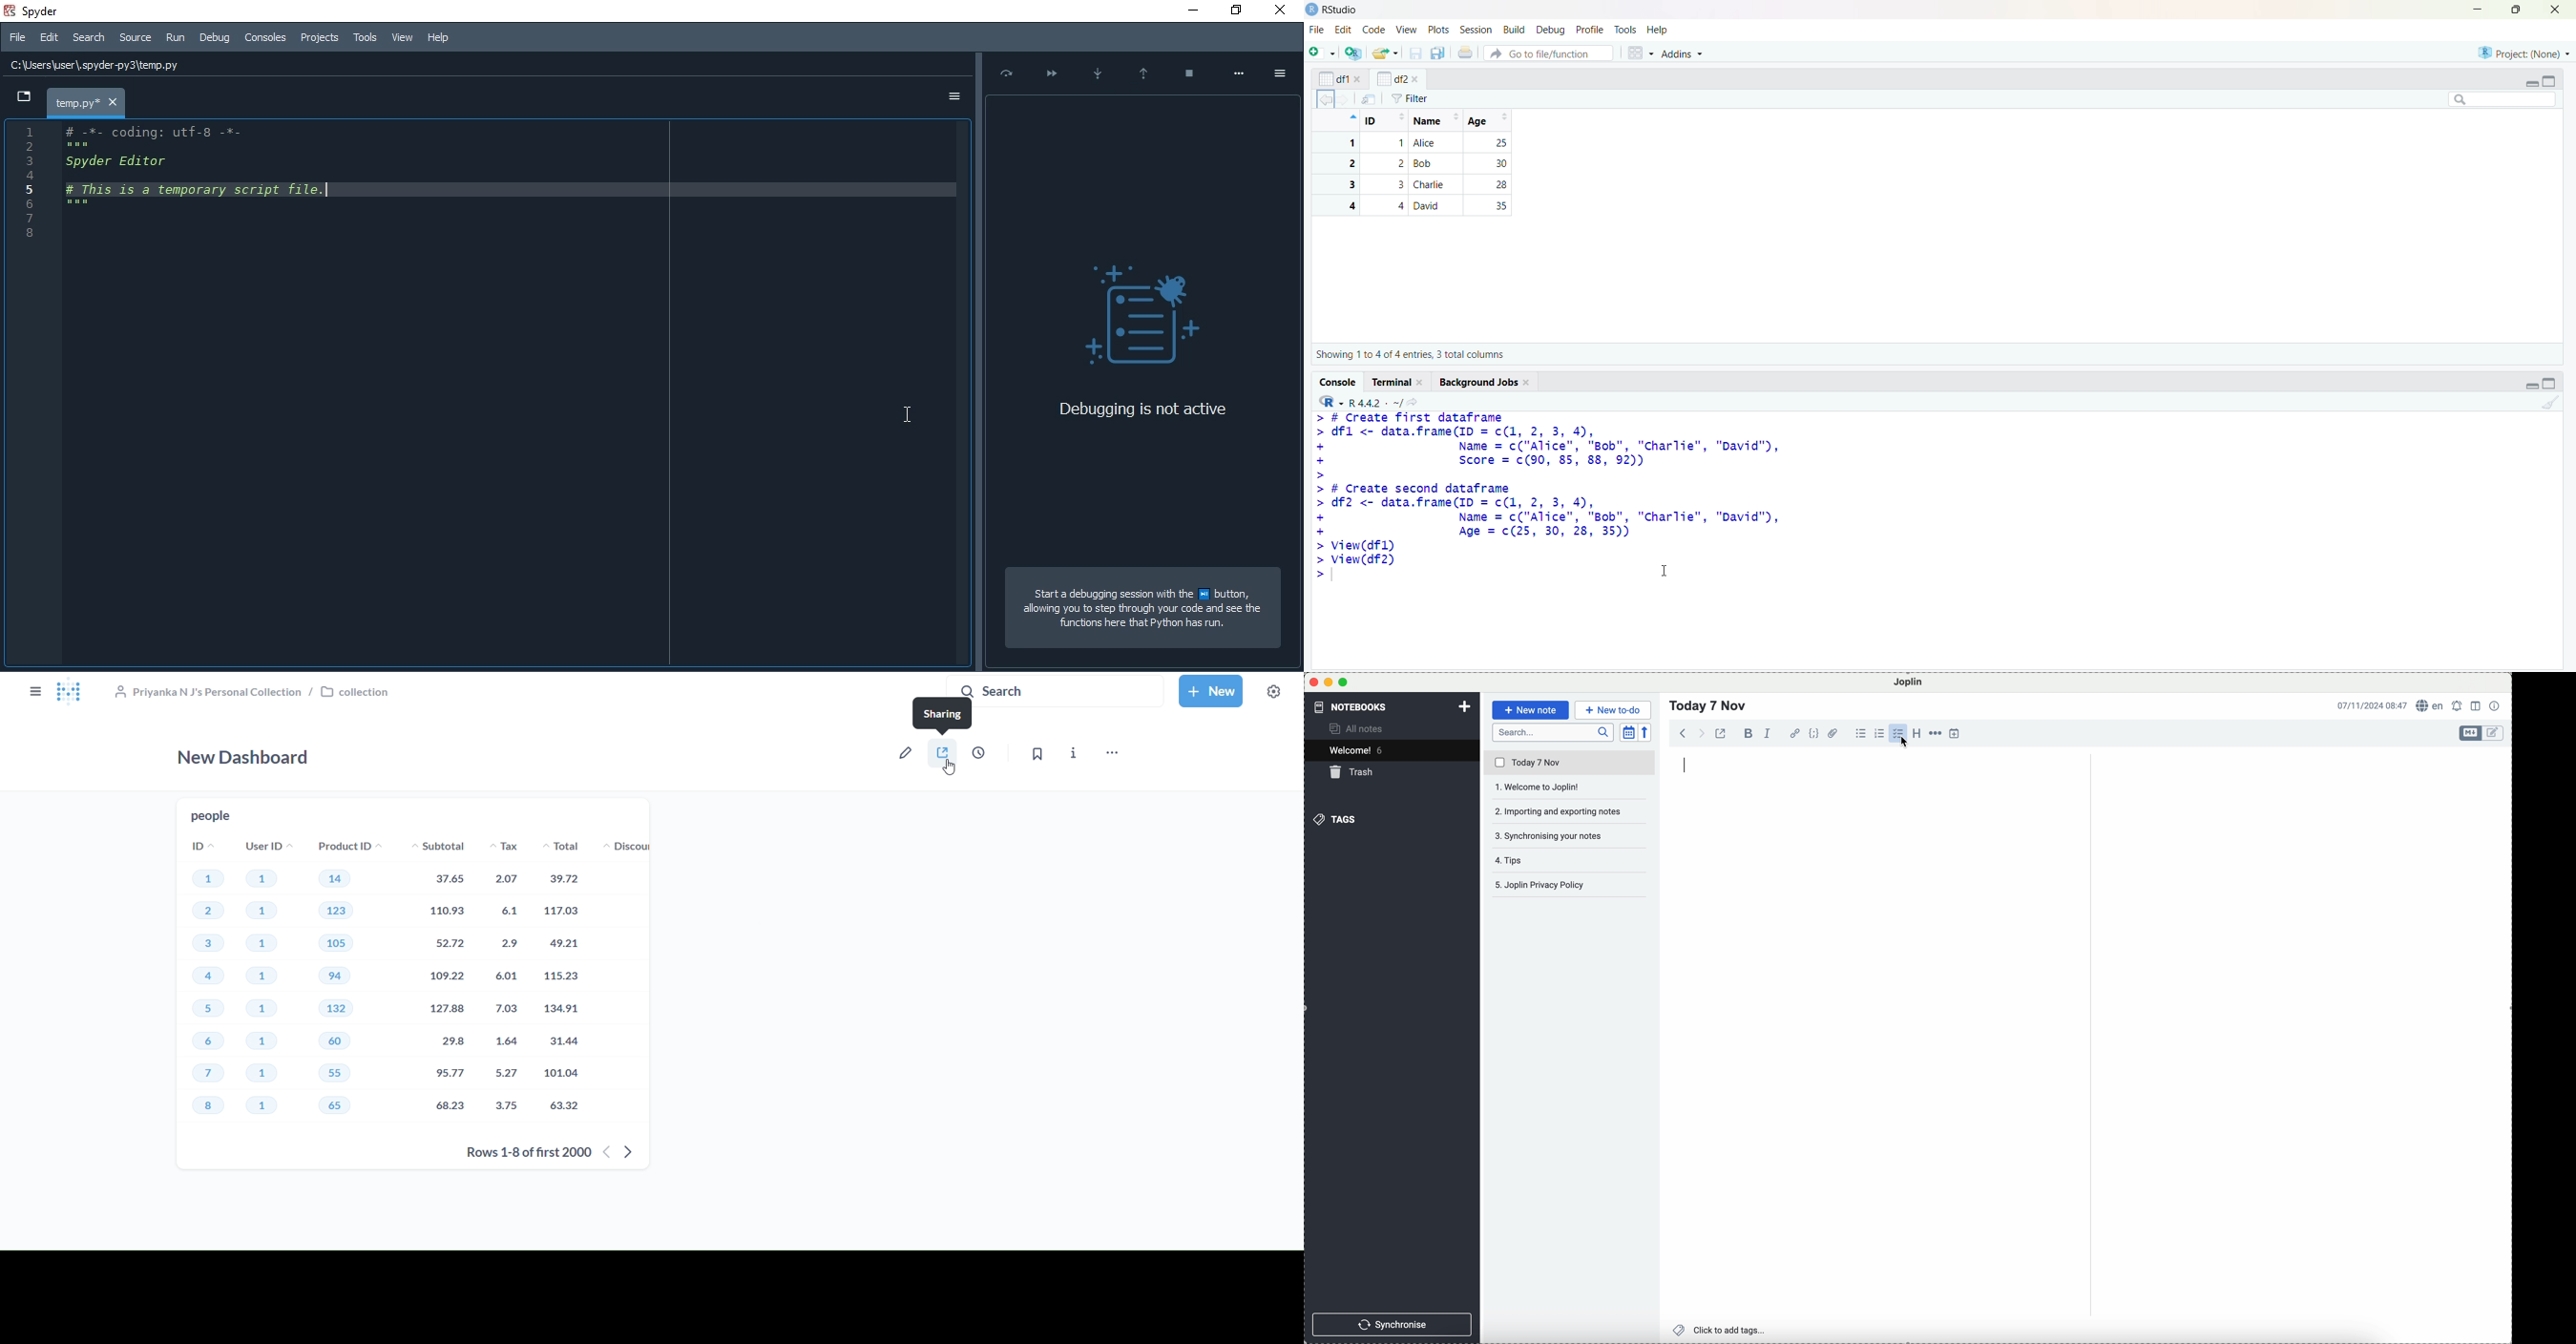 The height and width of the screenshot is (1344, 2576). I want to click on 4 4 David 35, so click(1418, 205).